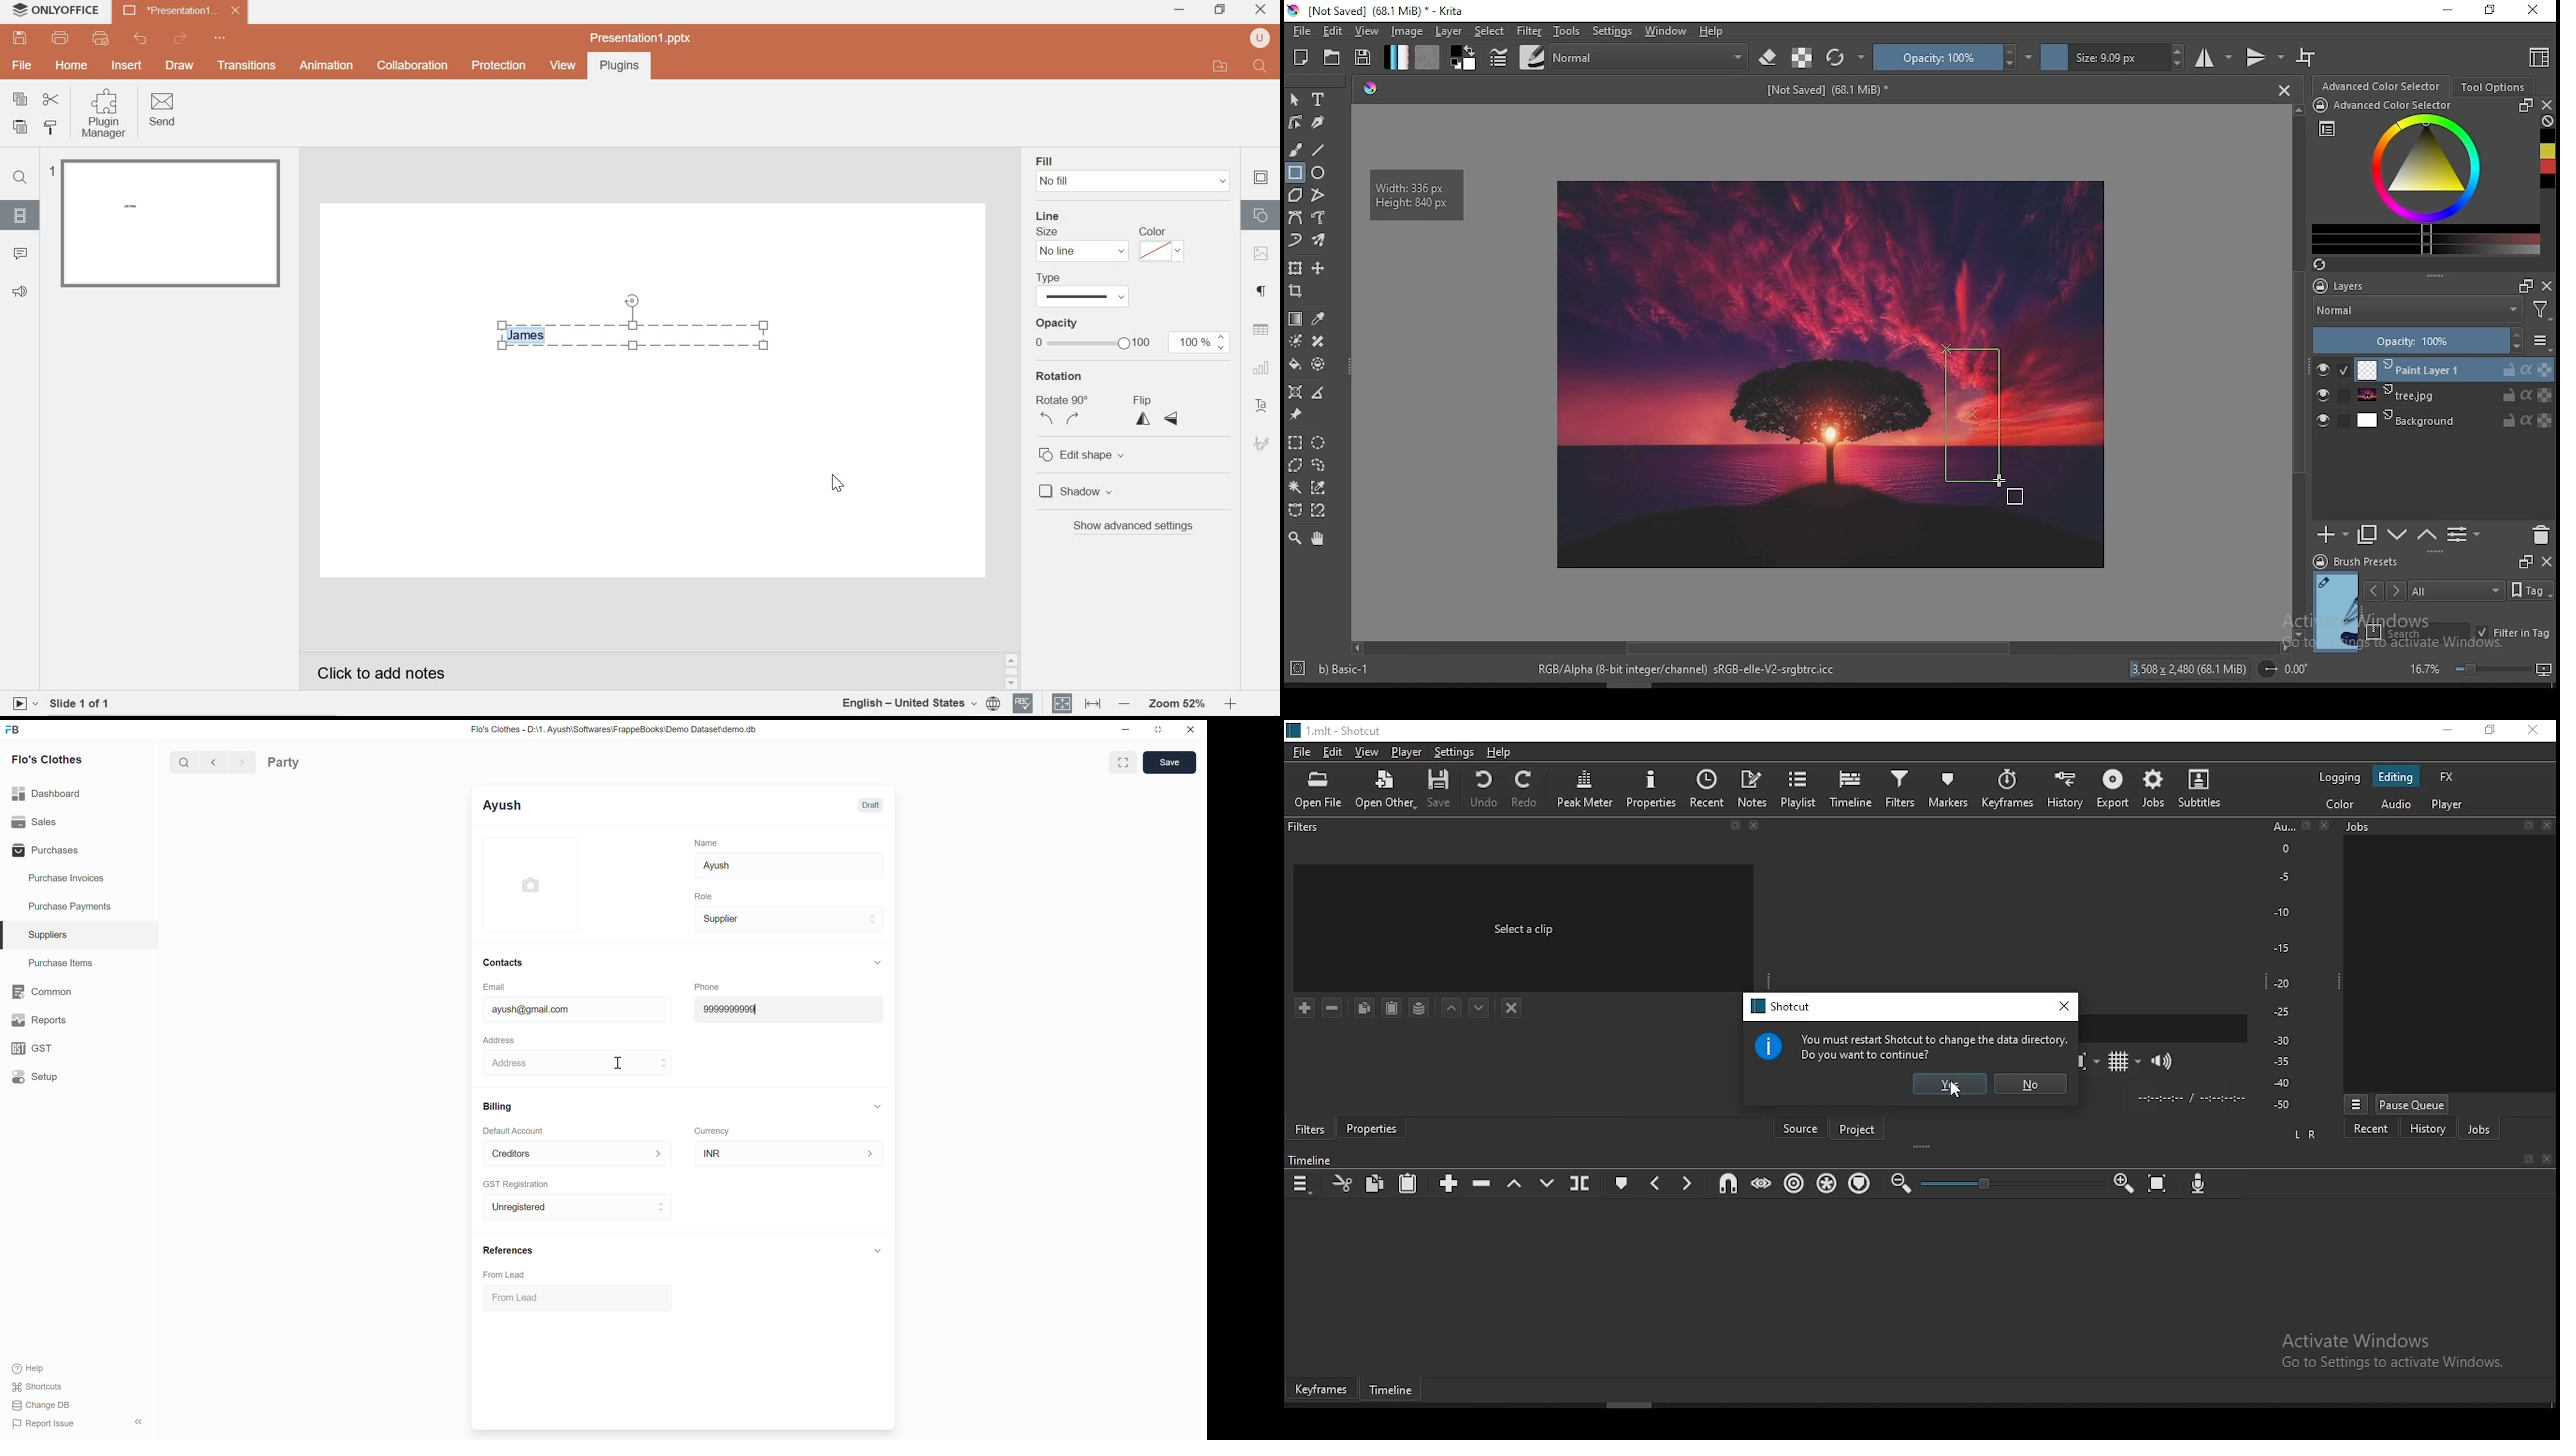  What do you see at coordinates (78, 992) in the screenshot?
I see `Common` at bounding box center [78, 992].